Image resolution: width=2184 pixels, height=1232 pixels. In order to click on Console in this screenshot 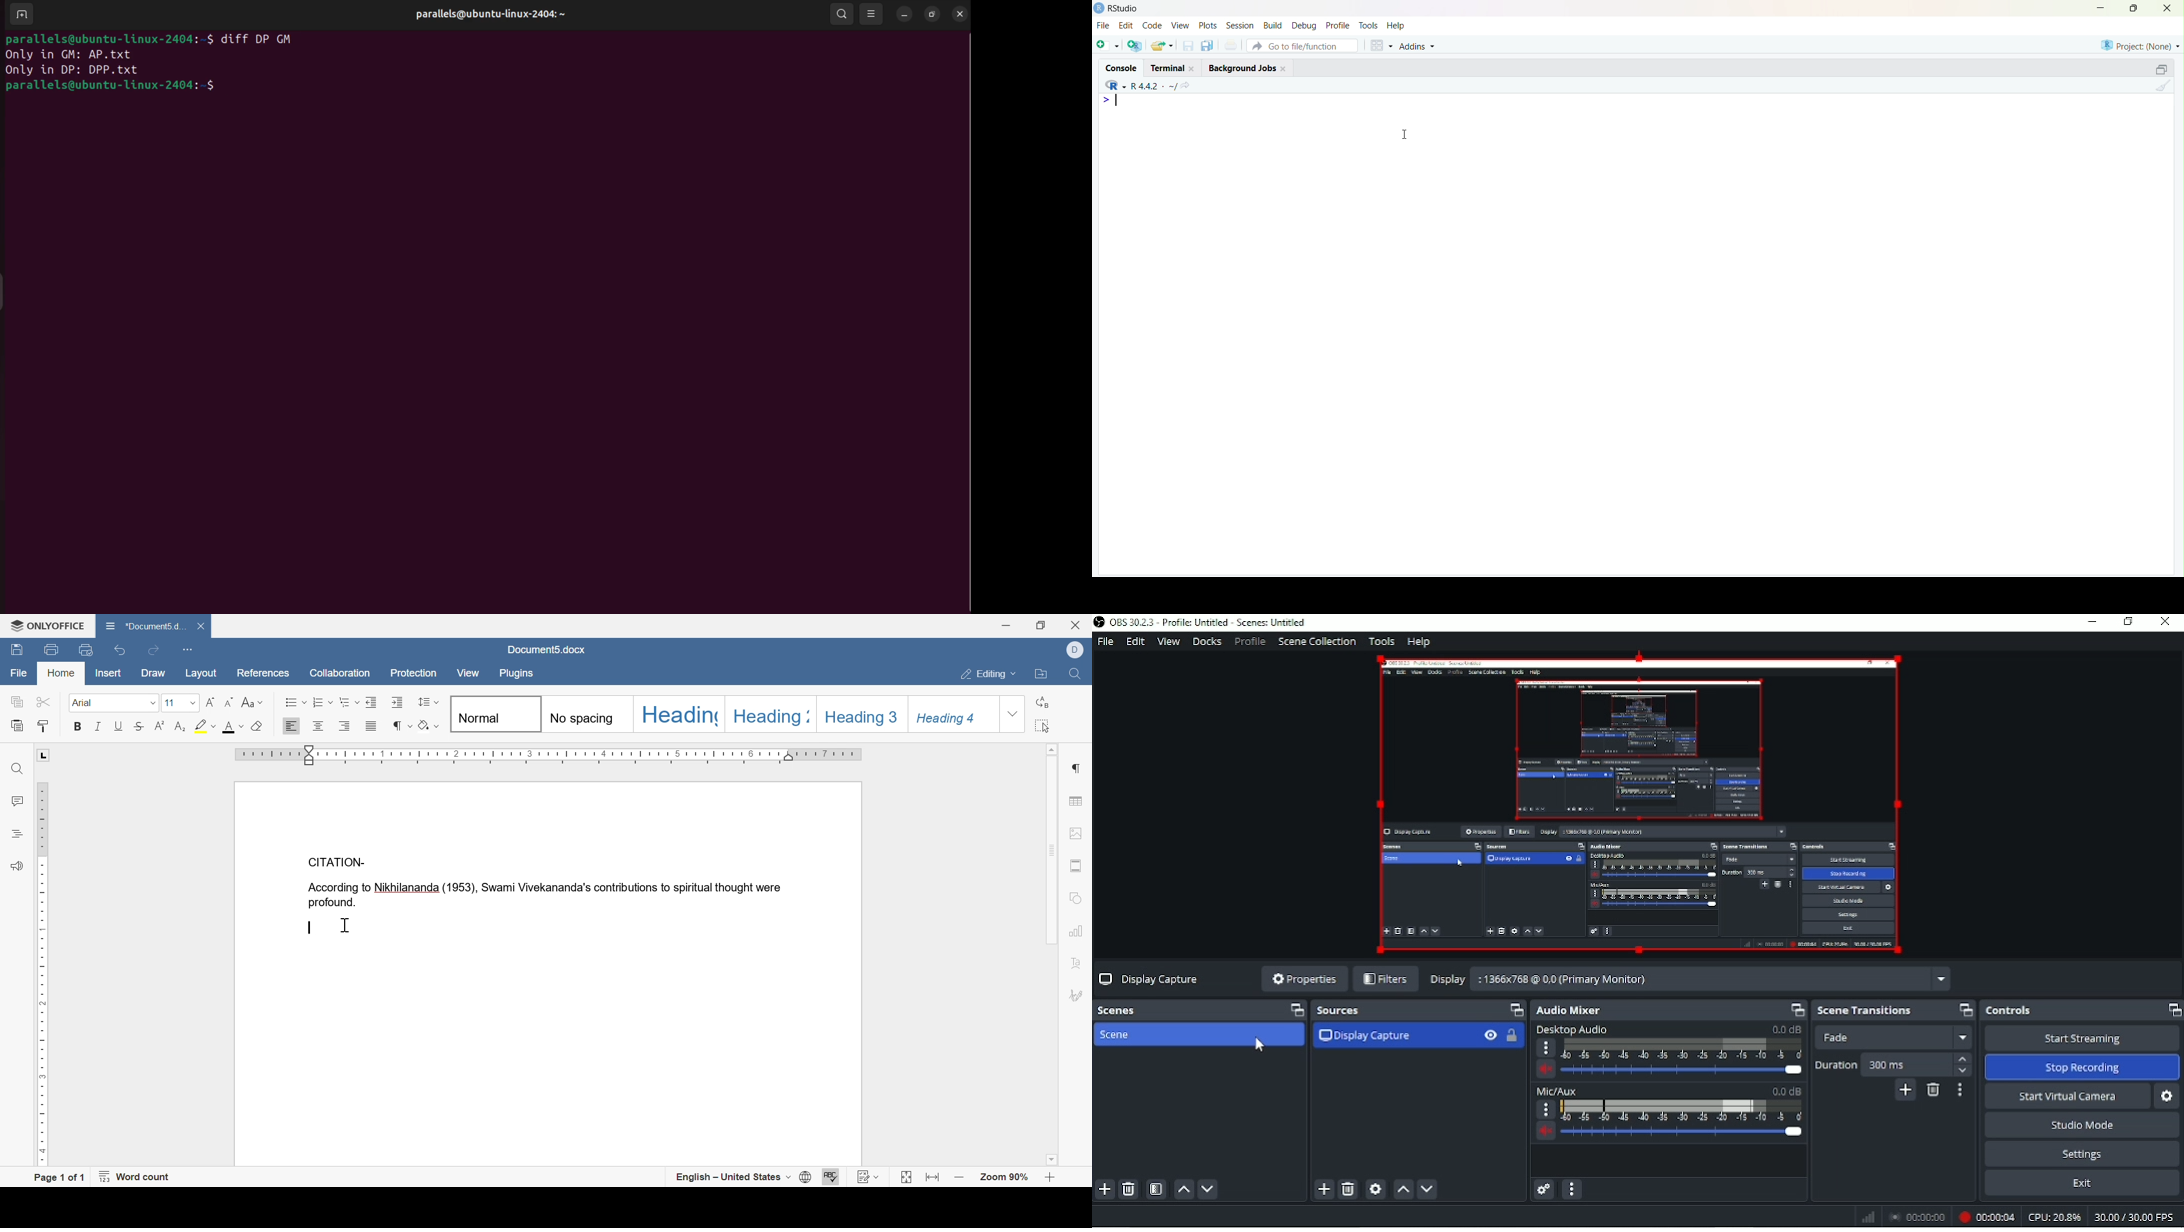, I will do `click(1123, 65)`.